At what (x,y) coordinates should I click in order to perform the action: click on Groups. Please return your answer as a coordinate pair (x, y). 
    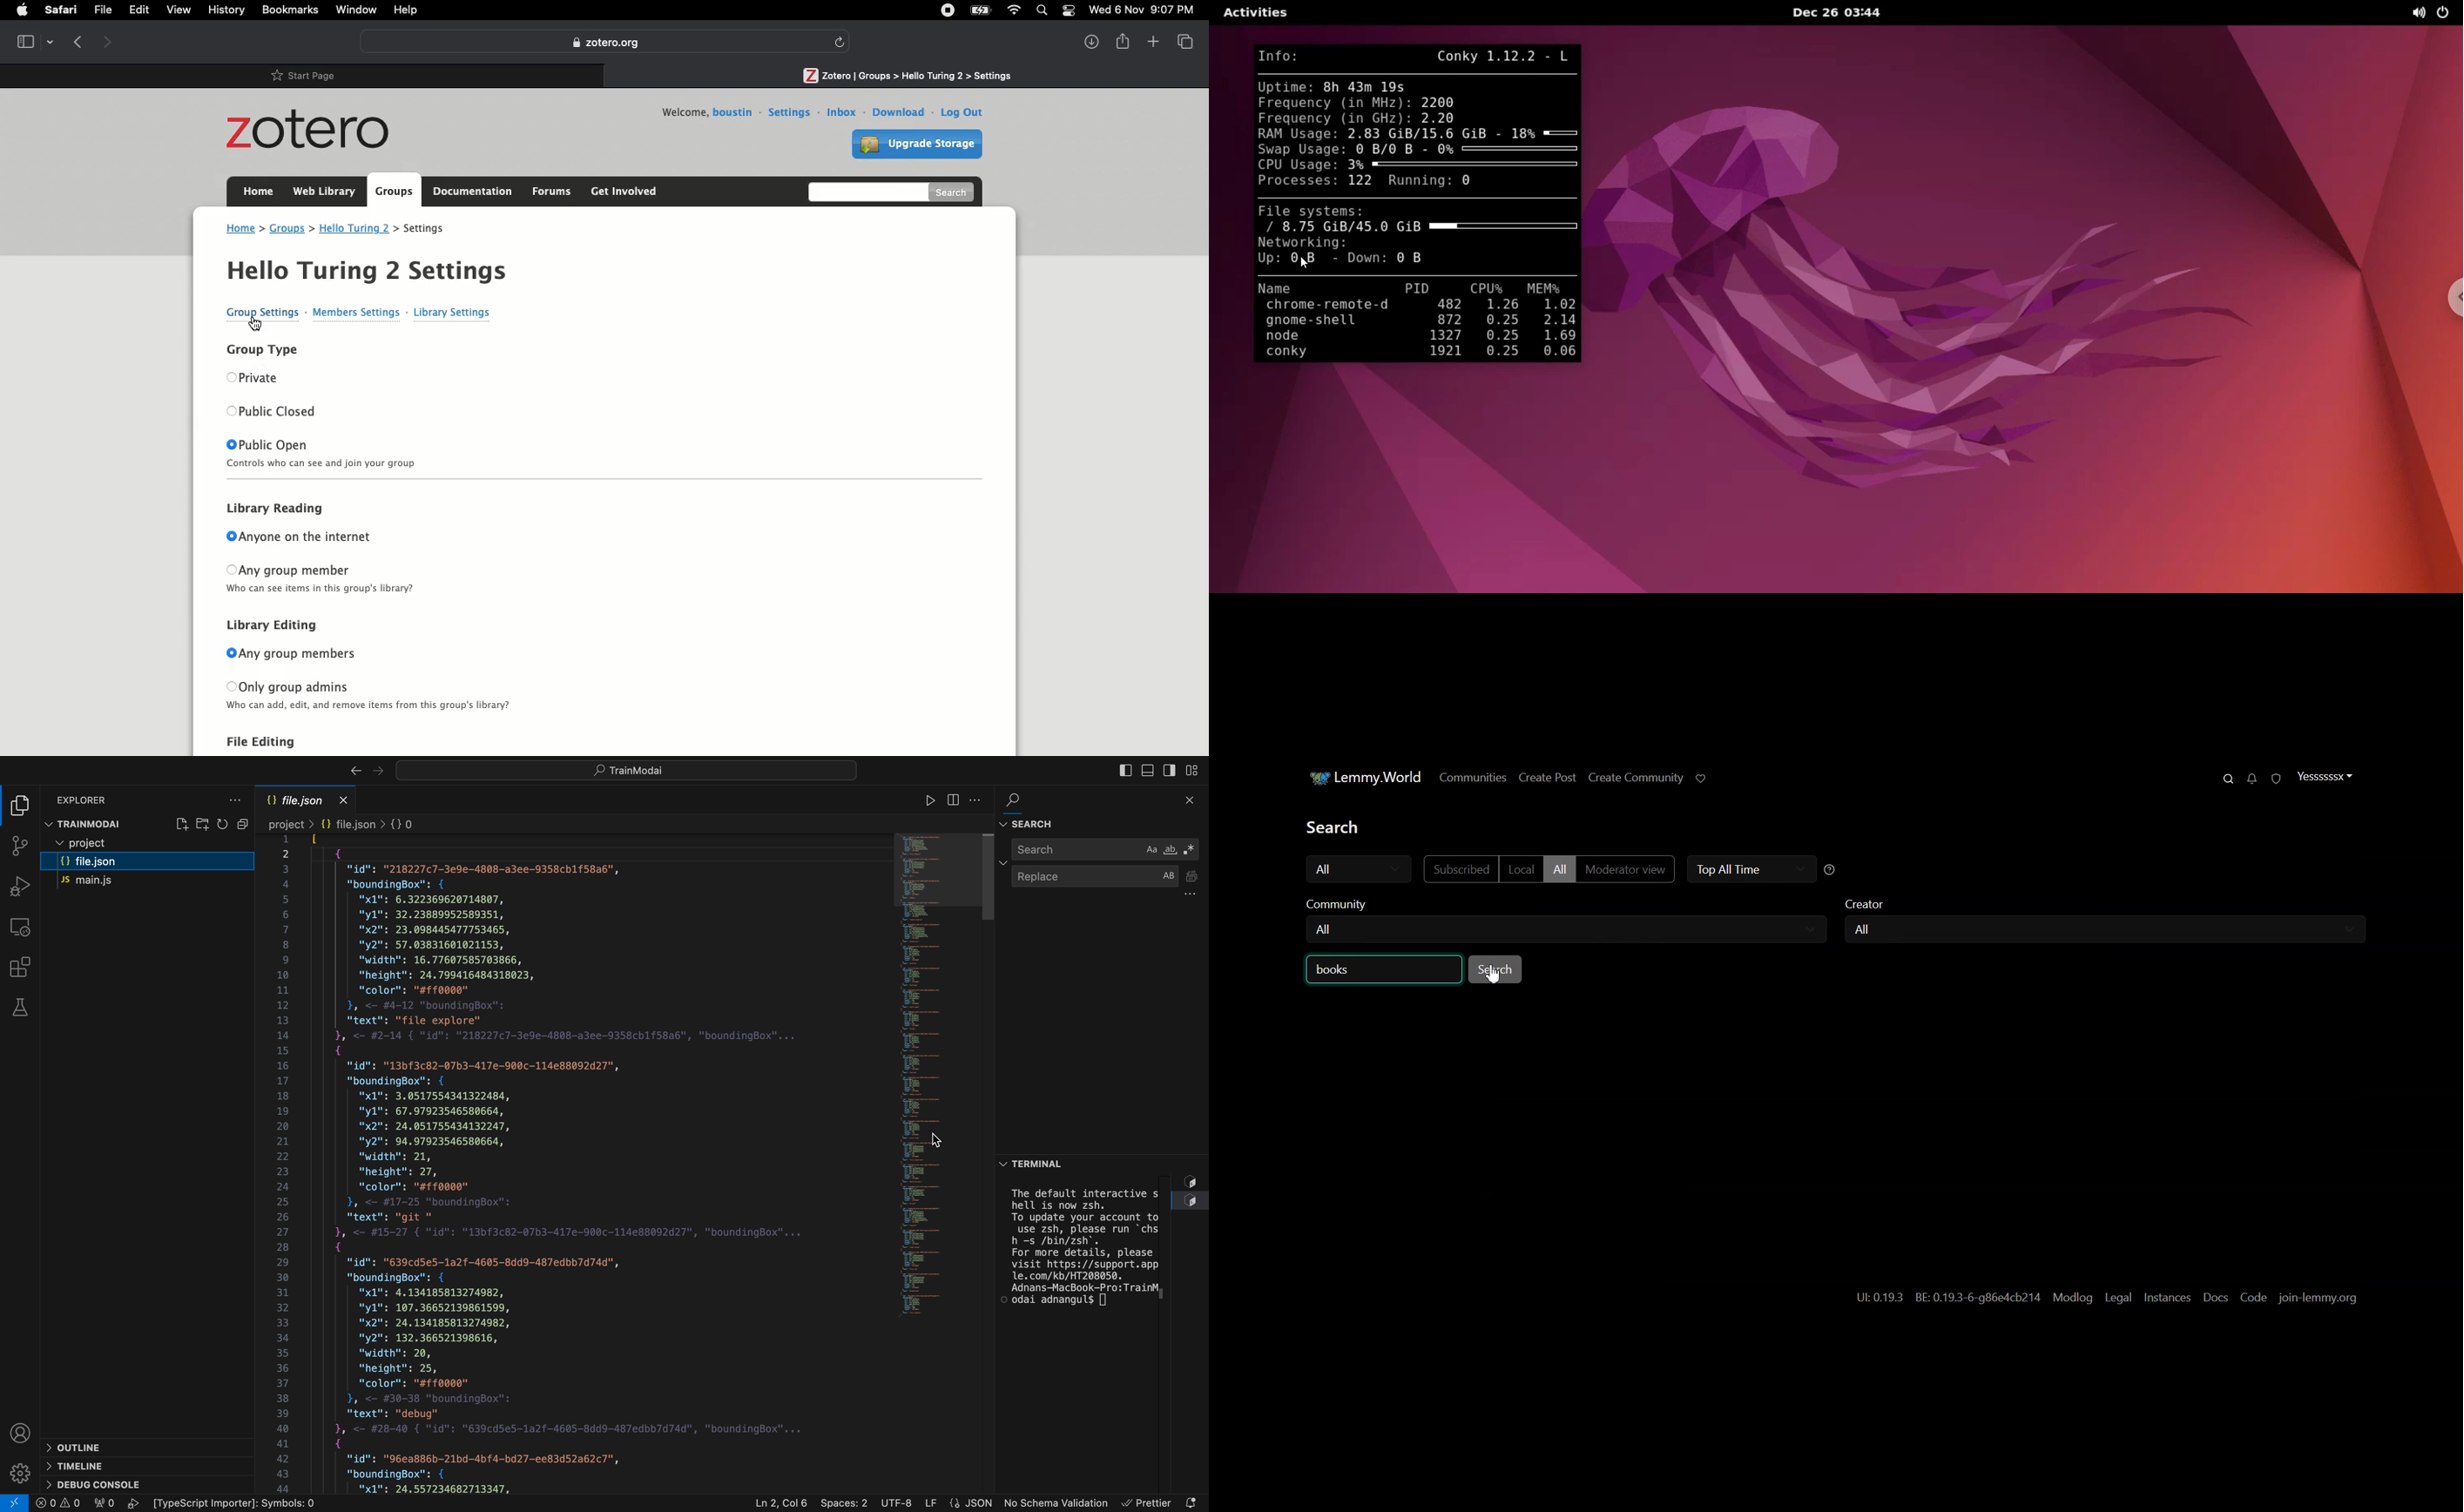
    Looking at the image, I should click on (392, 192).